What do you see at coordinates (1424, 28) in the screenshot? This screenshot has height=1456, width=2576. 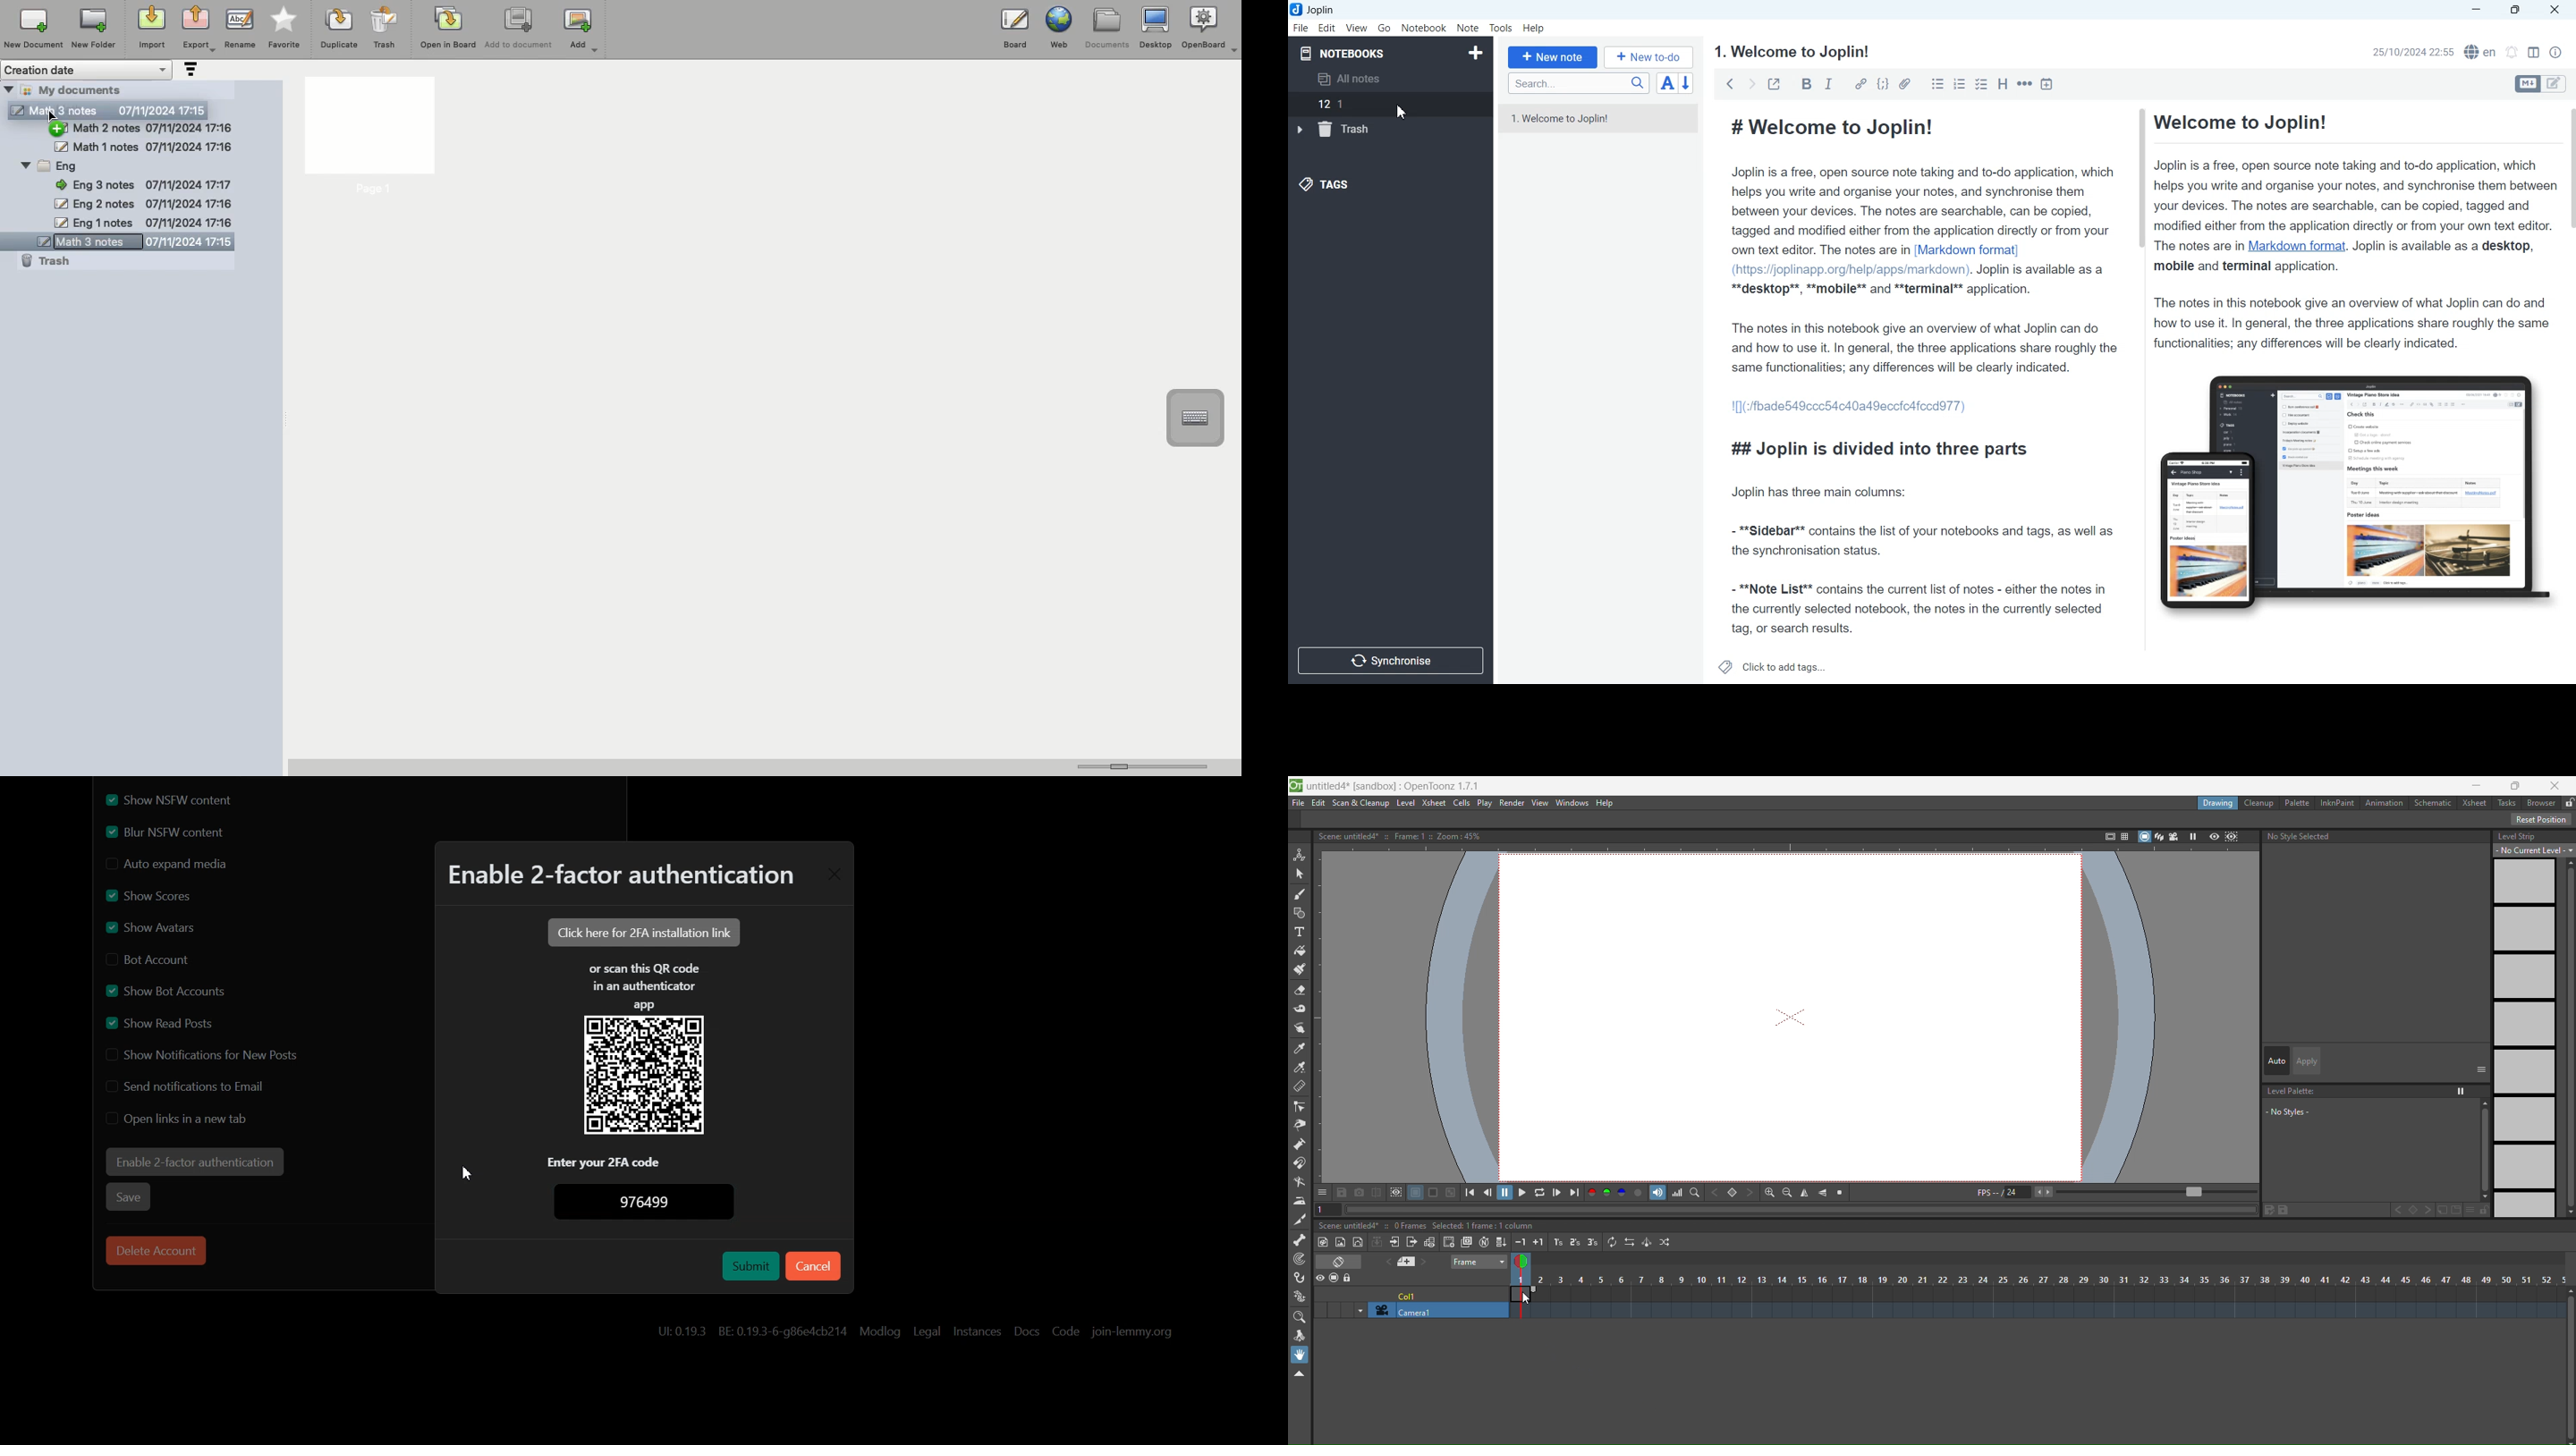 I see `Notebook` at bounding box center [1424, 28].